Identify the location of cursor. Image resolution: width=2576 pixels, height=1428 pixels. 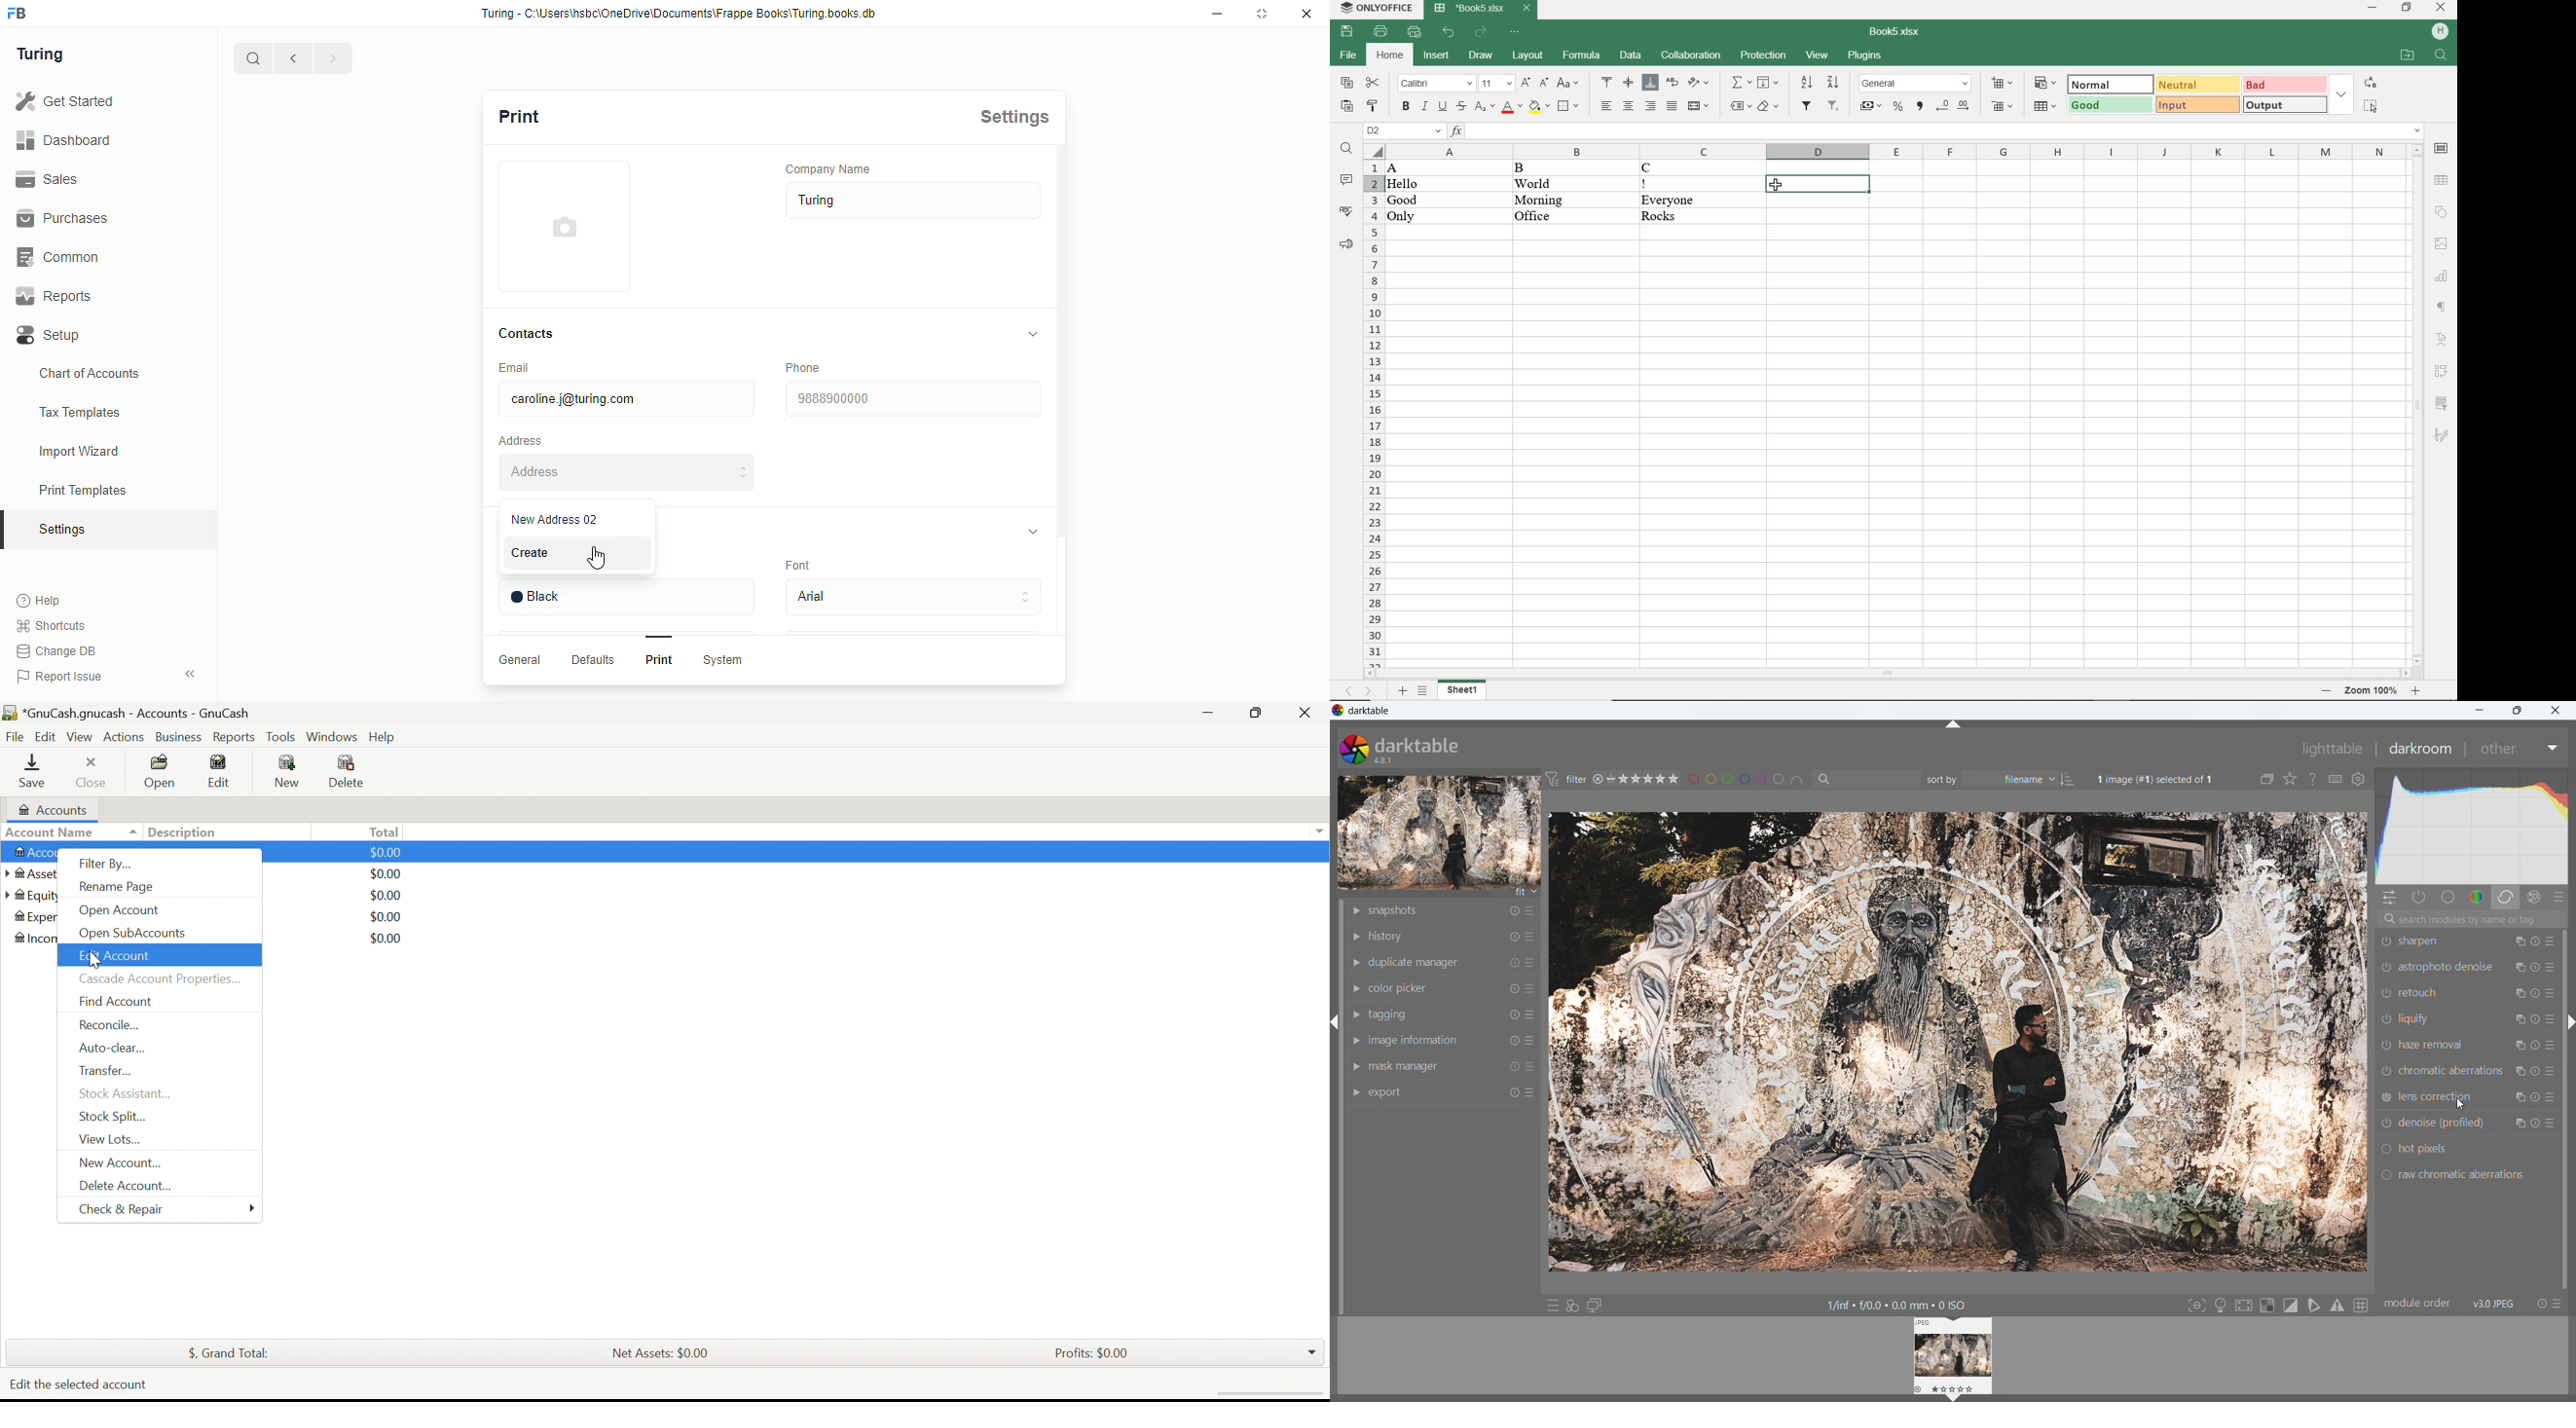
(1776, 186).